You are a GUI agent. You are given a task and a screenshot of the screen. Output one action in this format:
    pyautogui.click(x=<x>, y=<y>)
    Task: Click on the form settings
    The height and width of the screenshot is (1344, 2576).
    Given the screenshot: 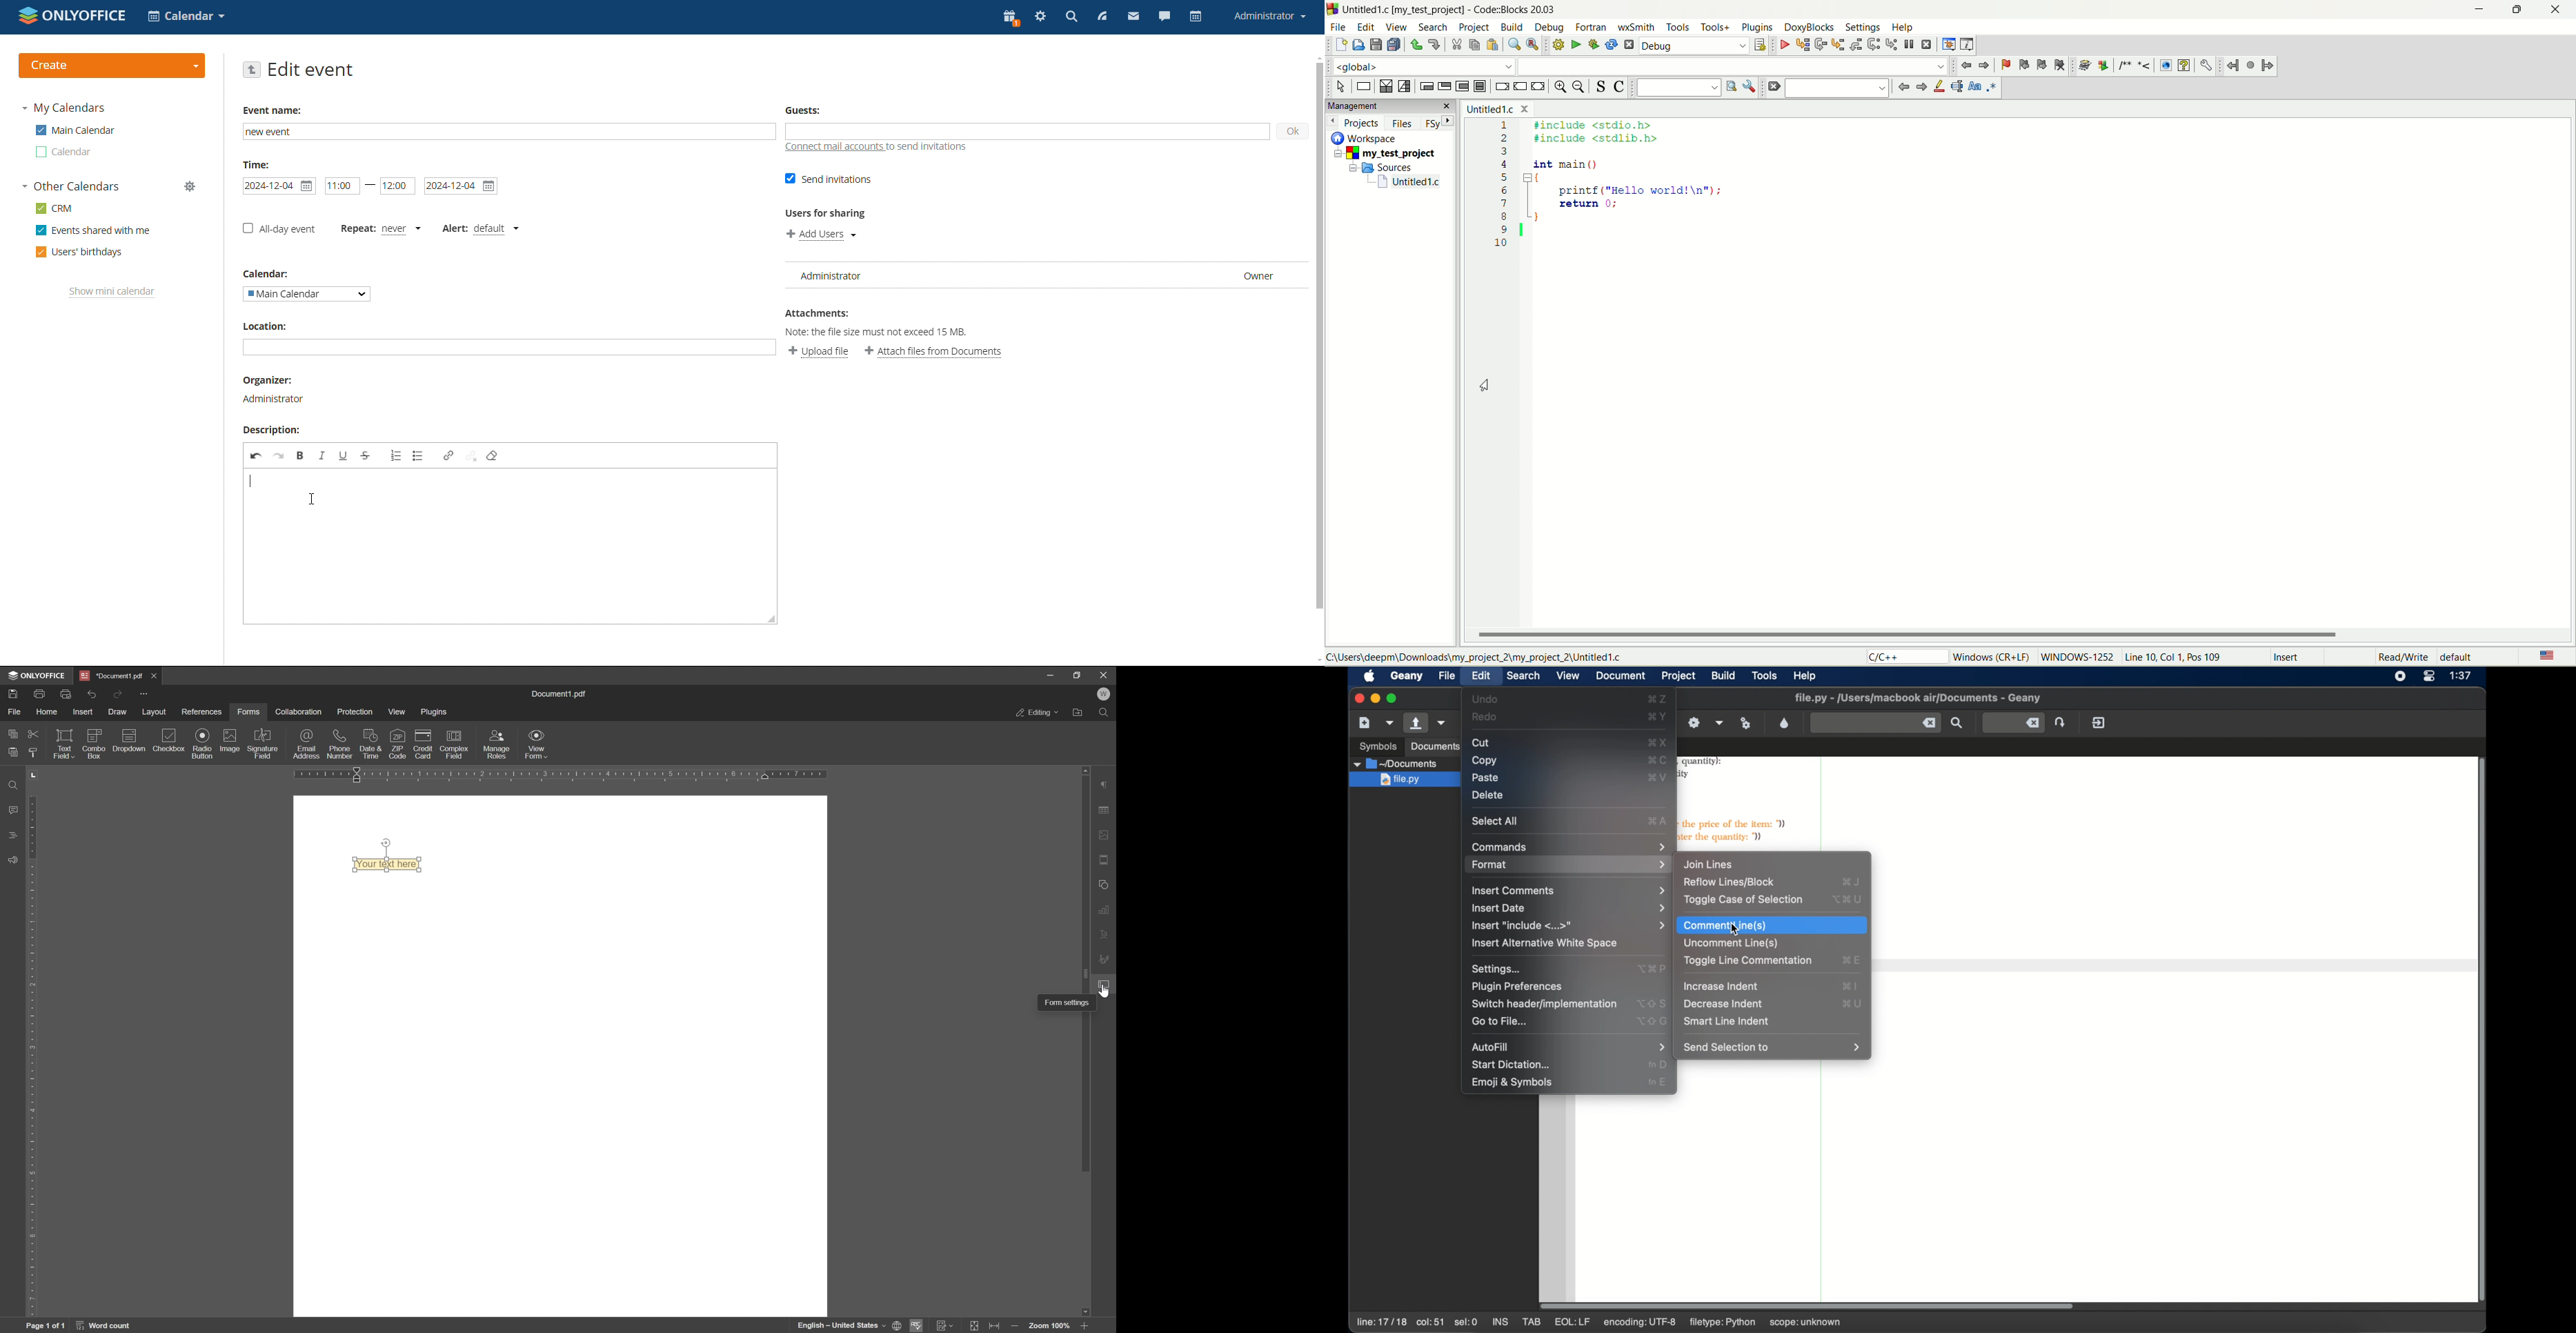 What is the action you would take?
    pyautogui.click(x=1069, y=1003)
    